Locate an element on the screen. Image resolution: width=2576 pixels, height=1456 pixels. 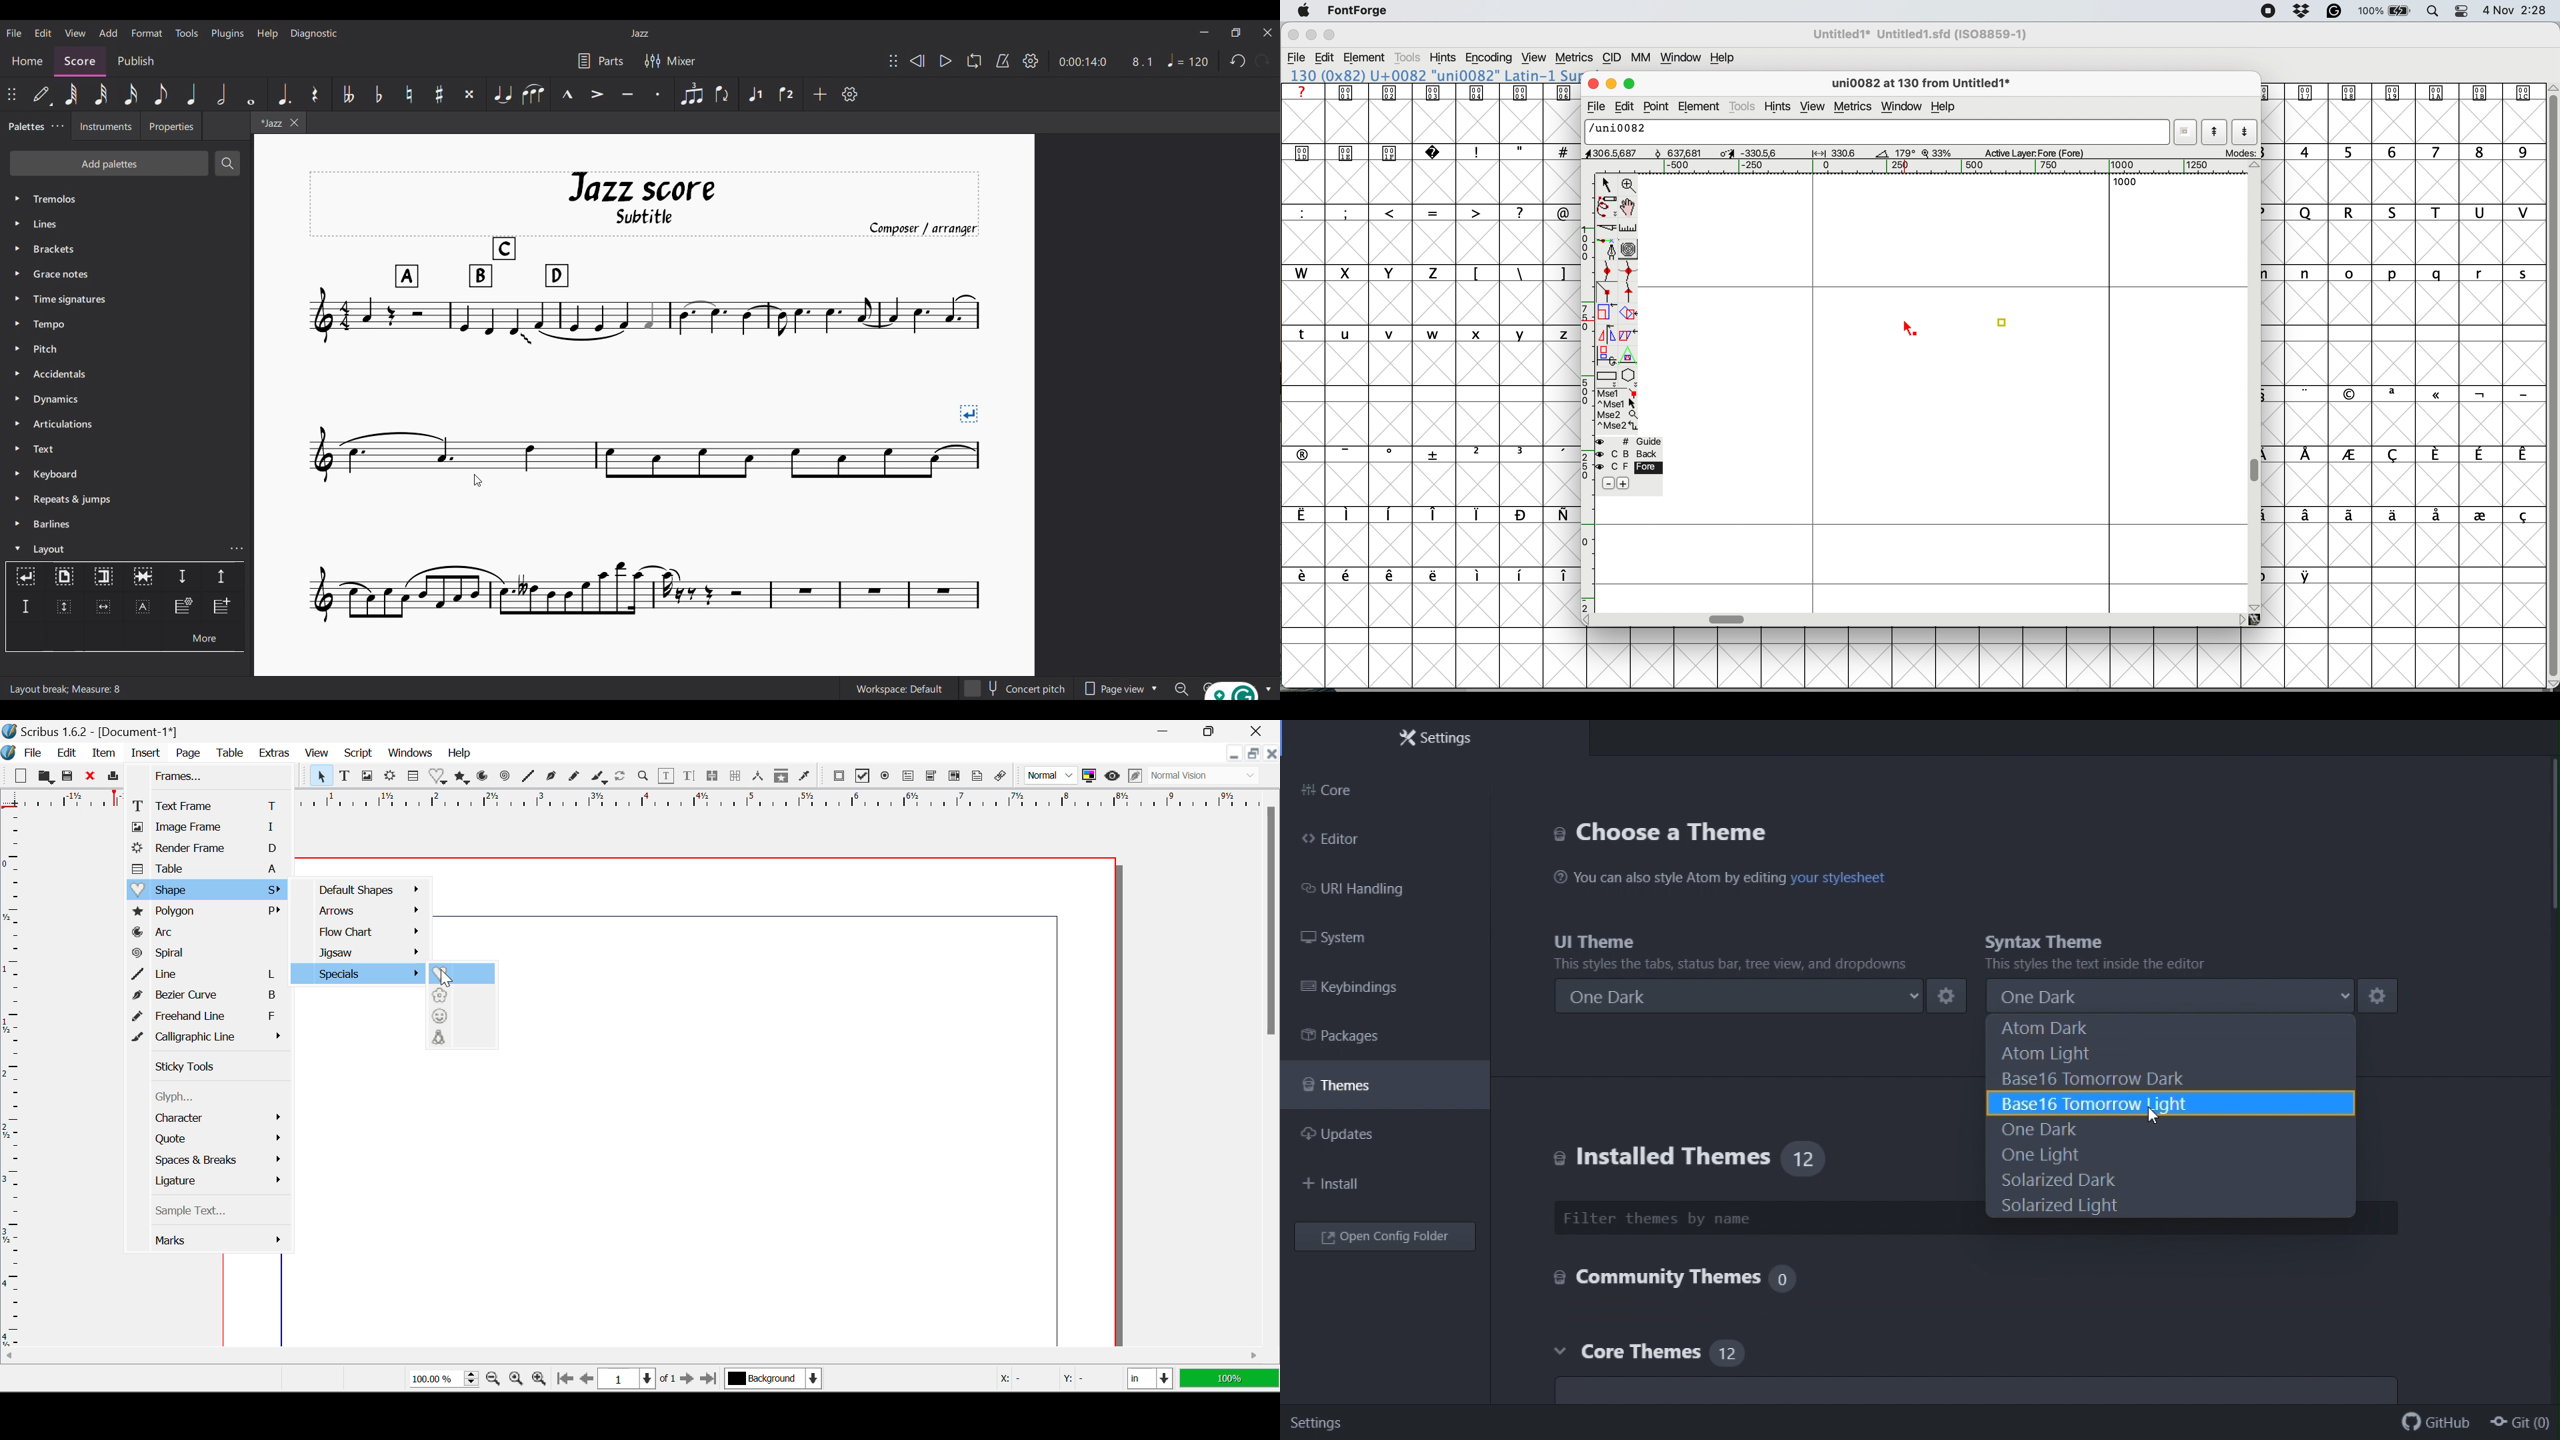
uppercase letters is located at coordinates (1368, 272).